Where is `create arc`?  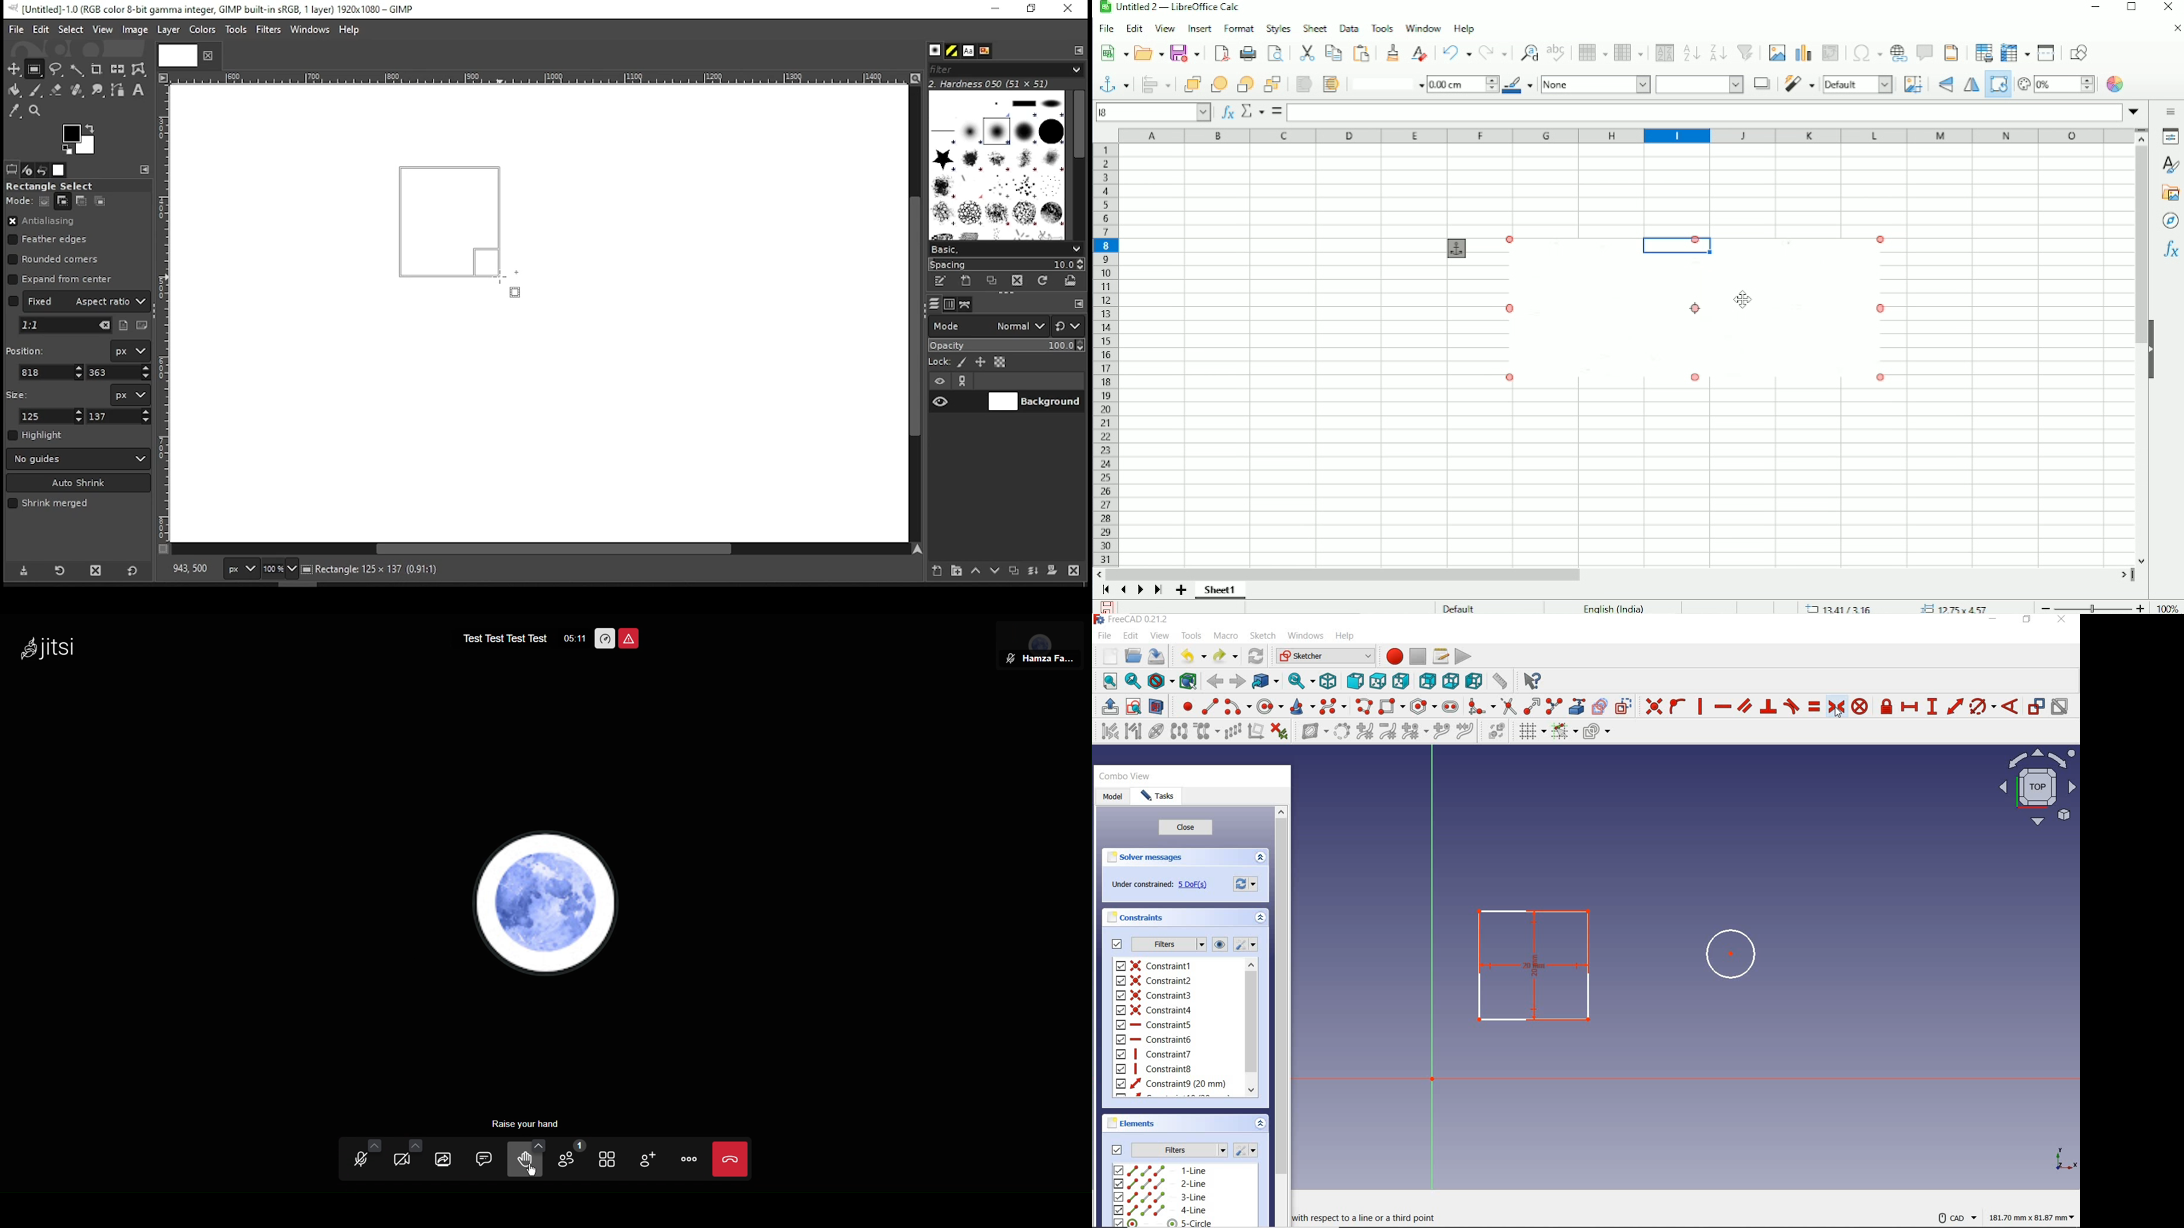 create arc is located at coordinates (1237, 706).